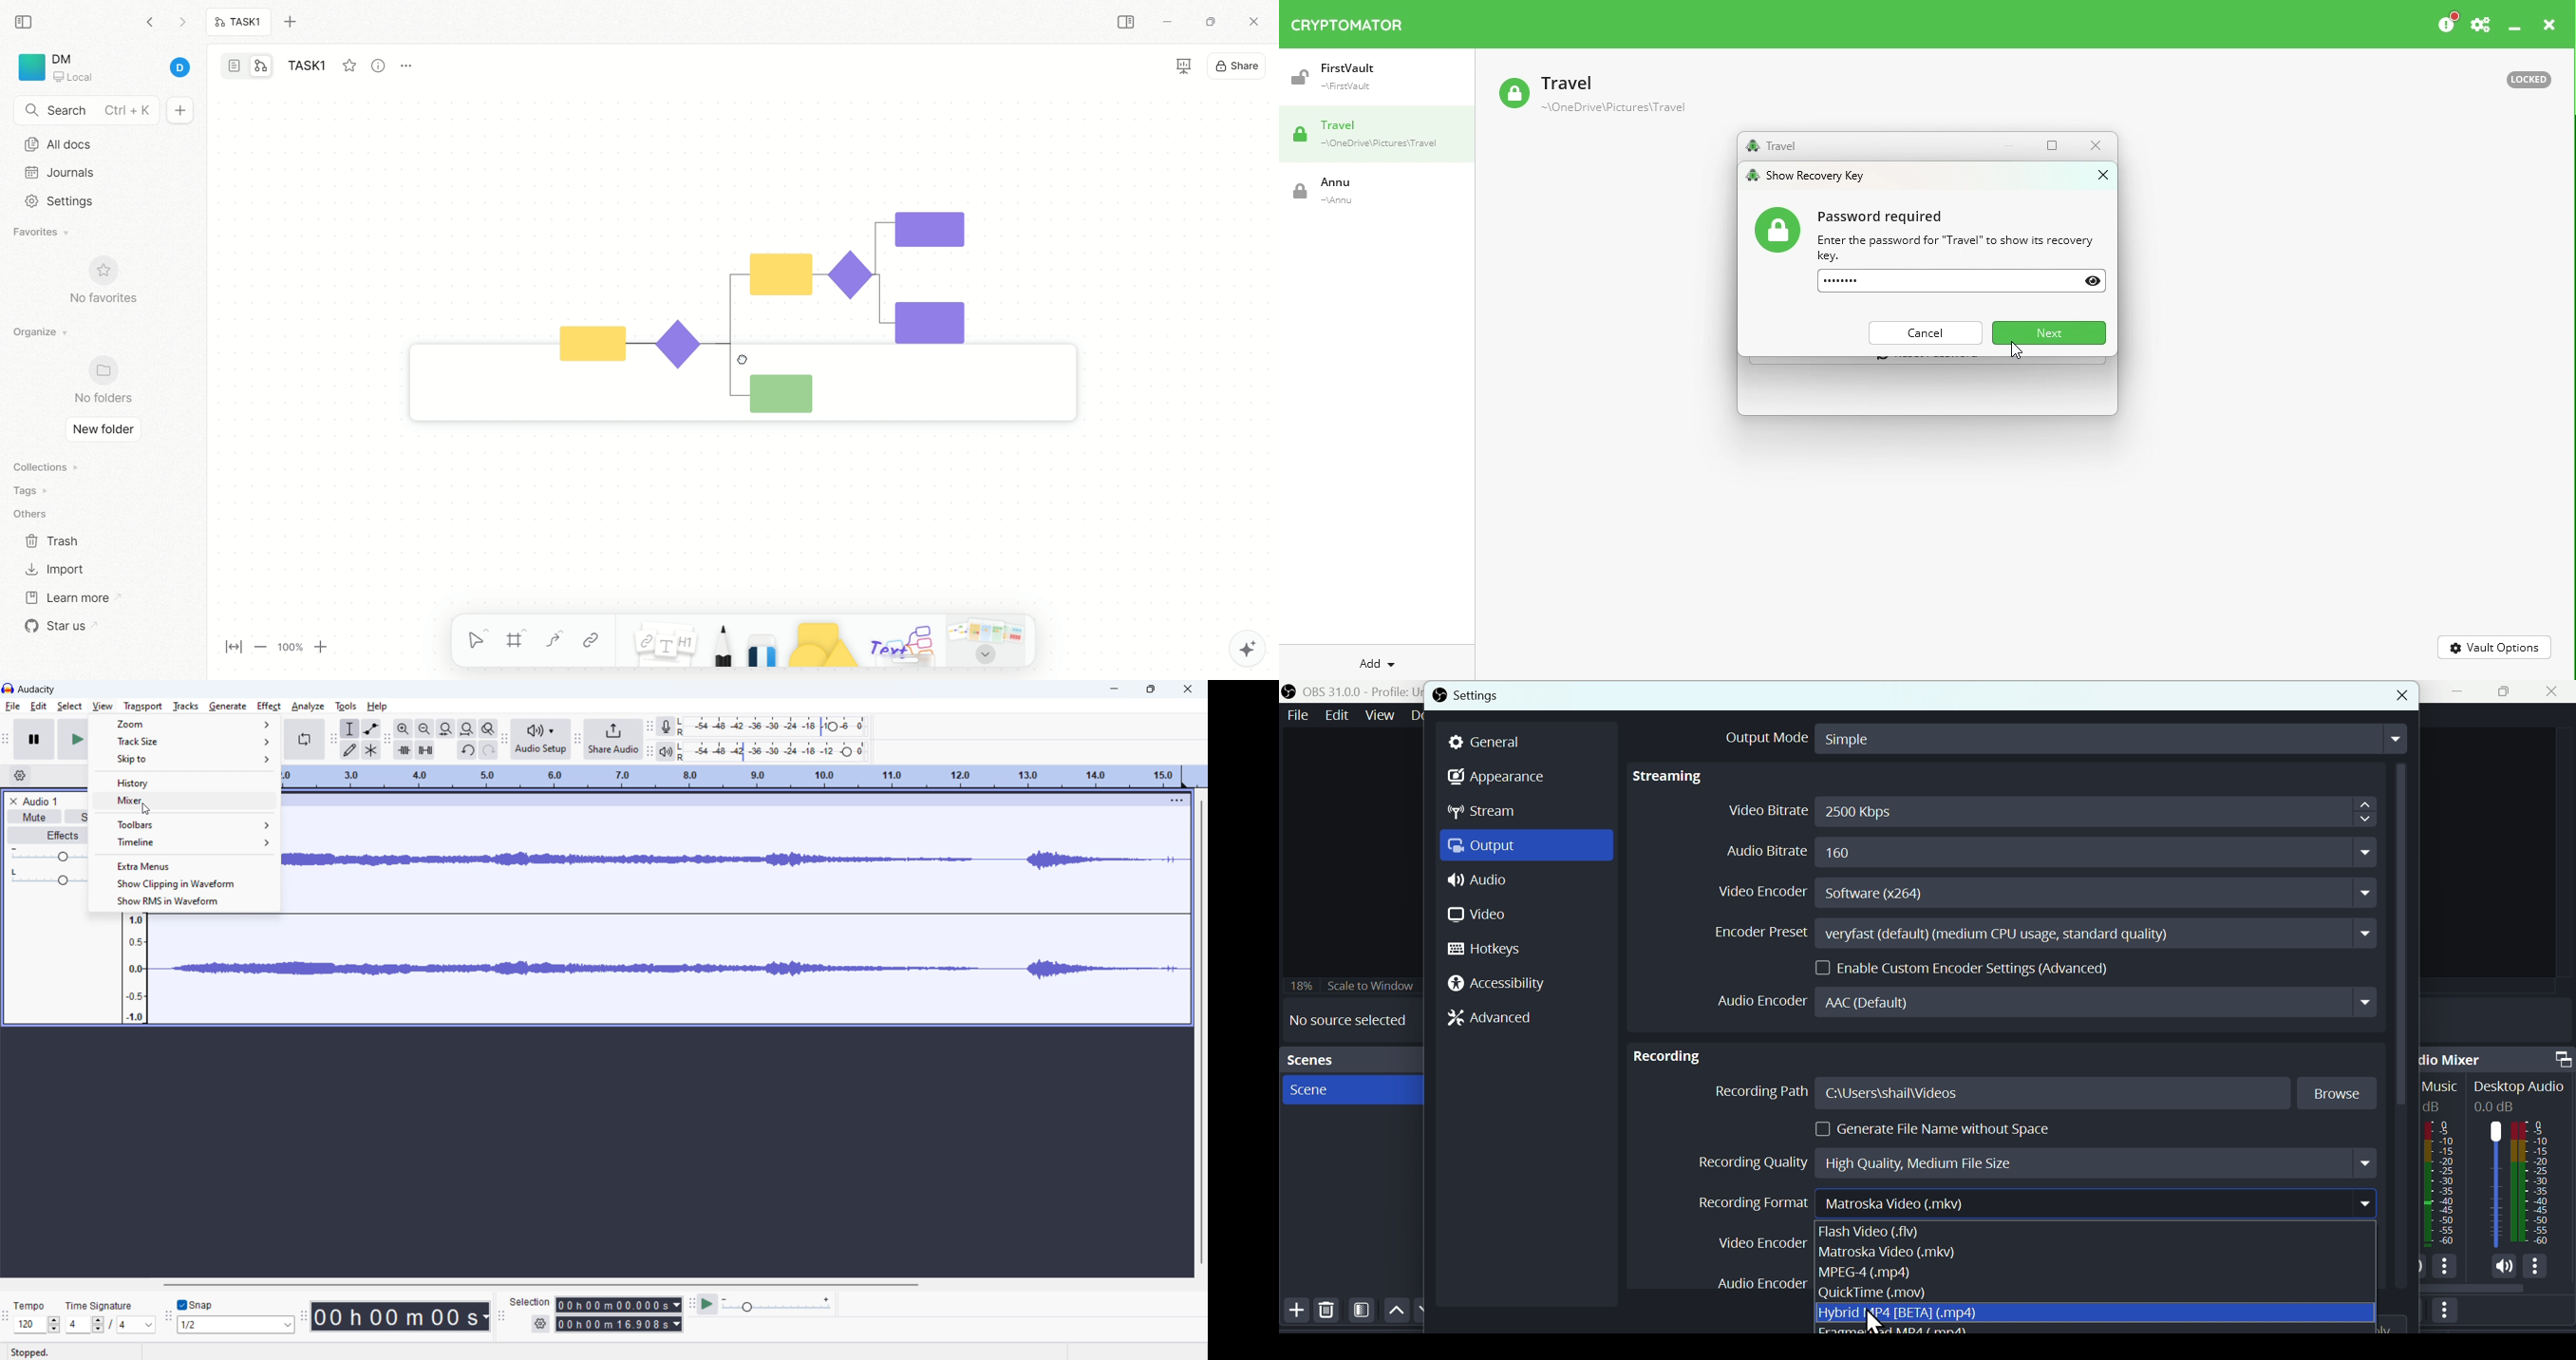  What do you see at coordinates (110, 1324) in the screenshot?
I see `set time signature` at bounding box center [110, 1324].